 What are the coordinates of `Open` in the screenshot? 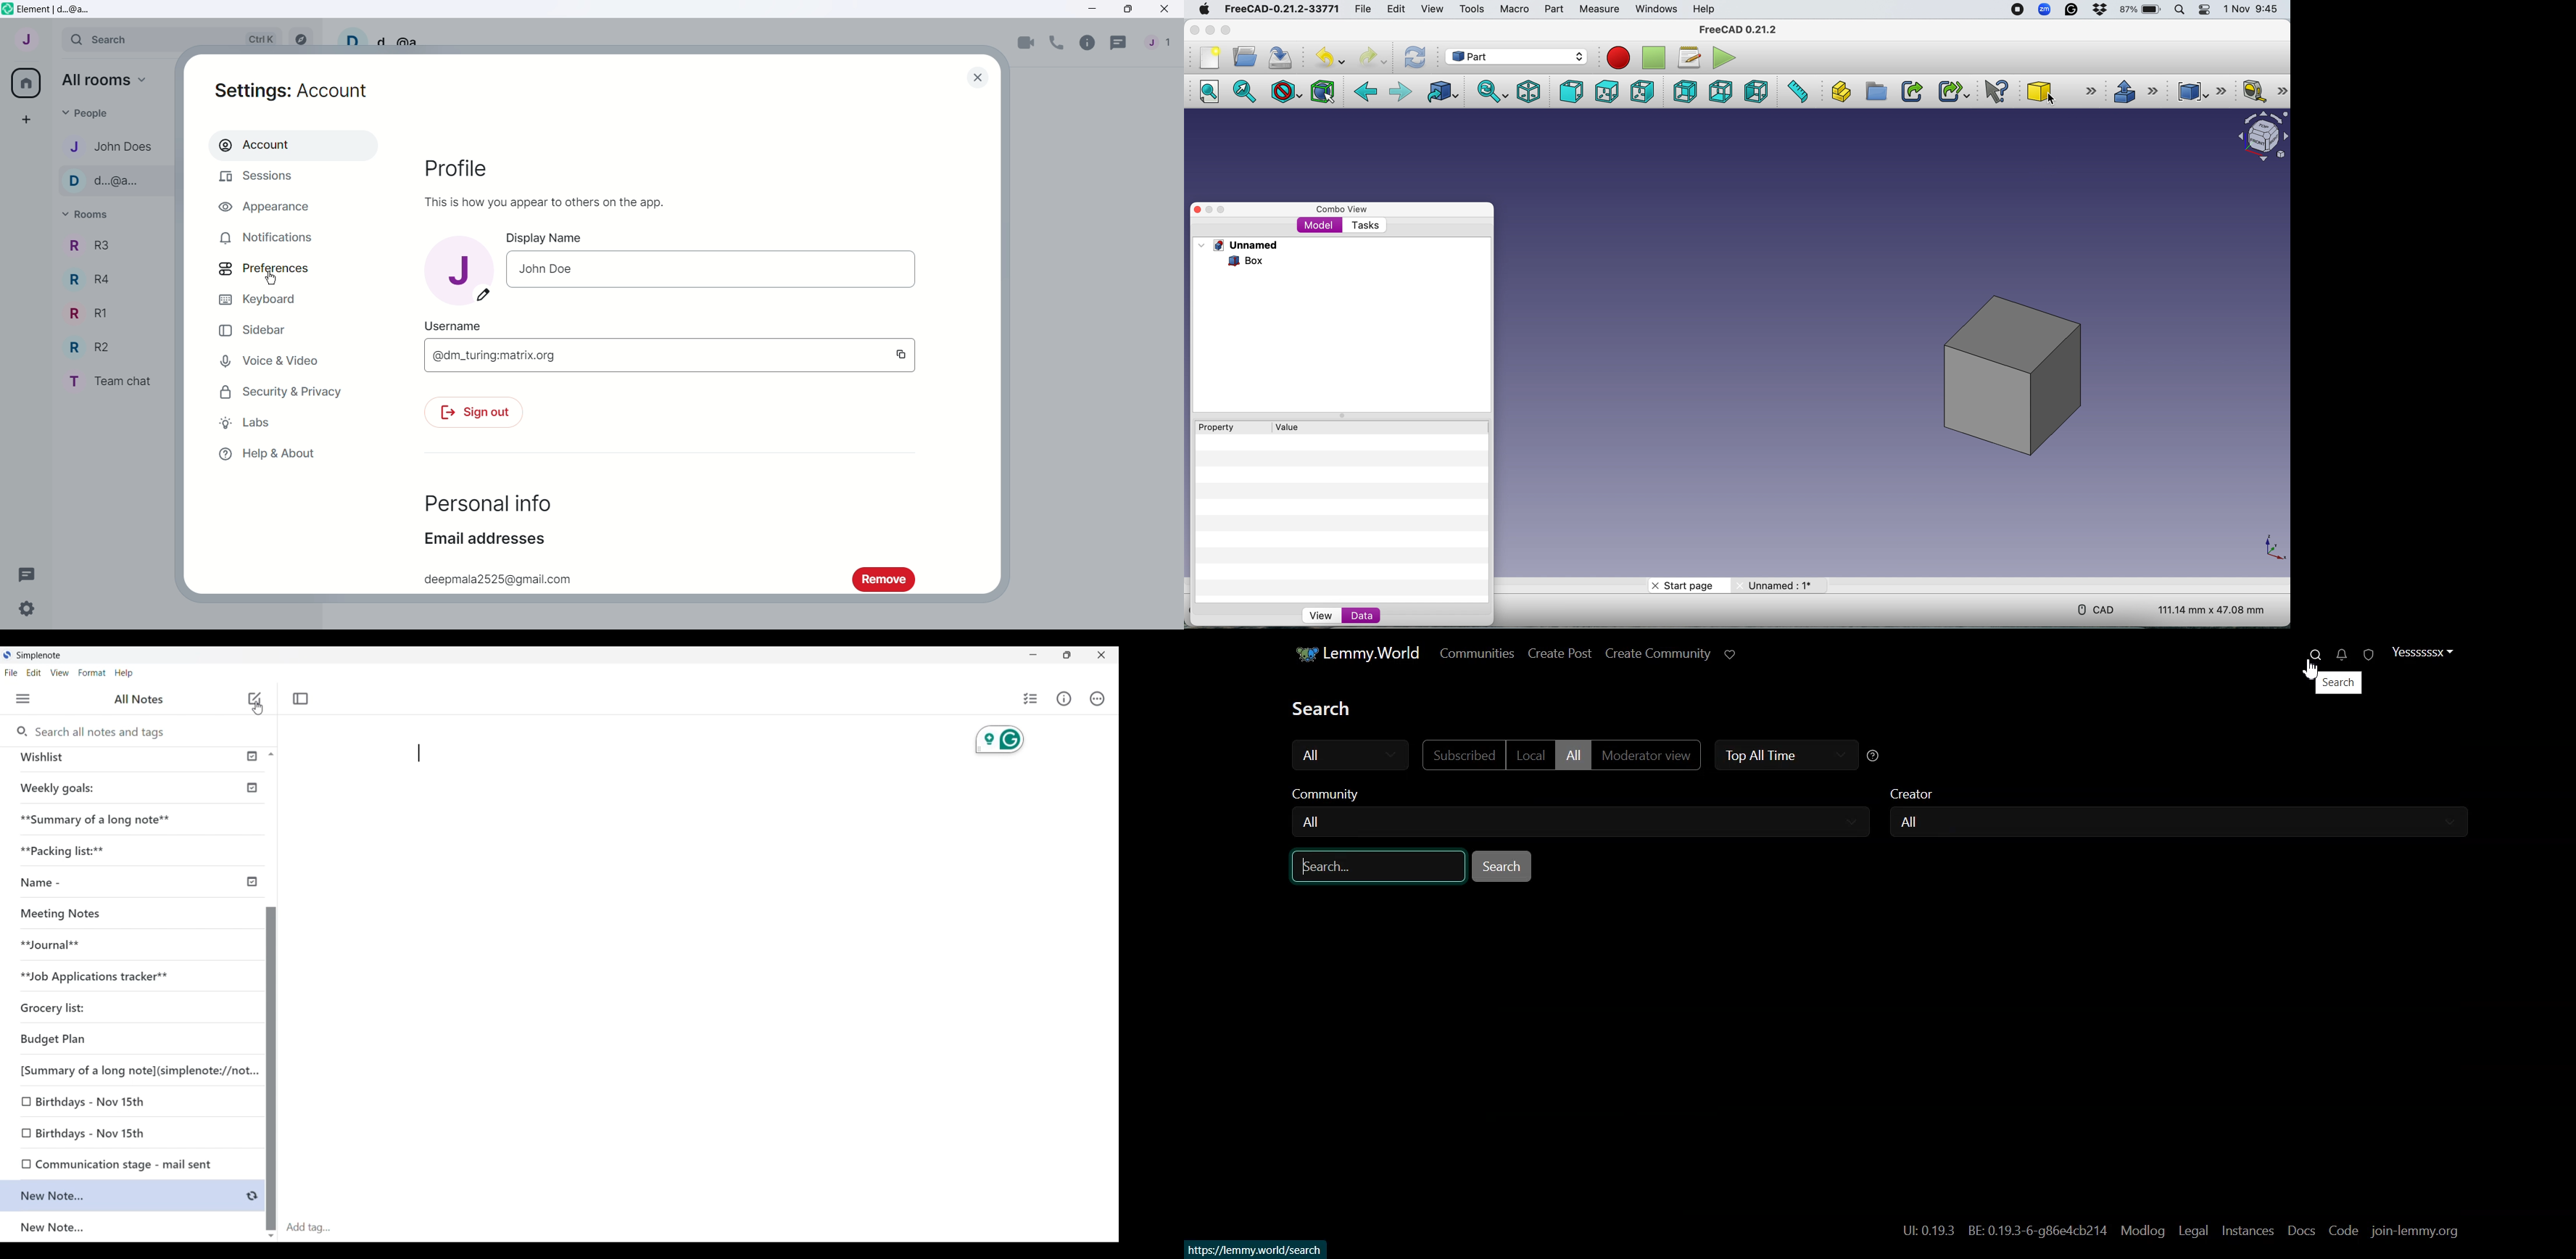 It's located at (1245, 56).